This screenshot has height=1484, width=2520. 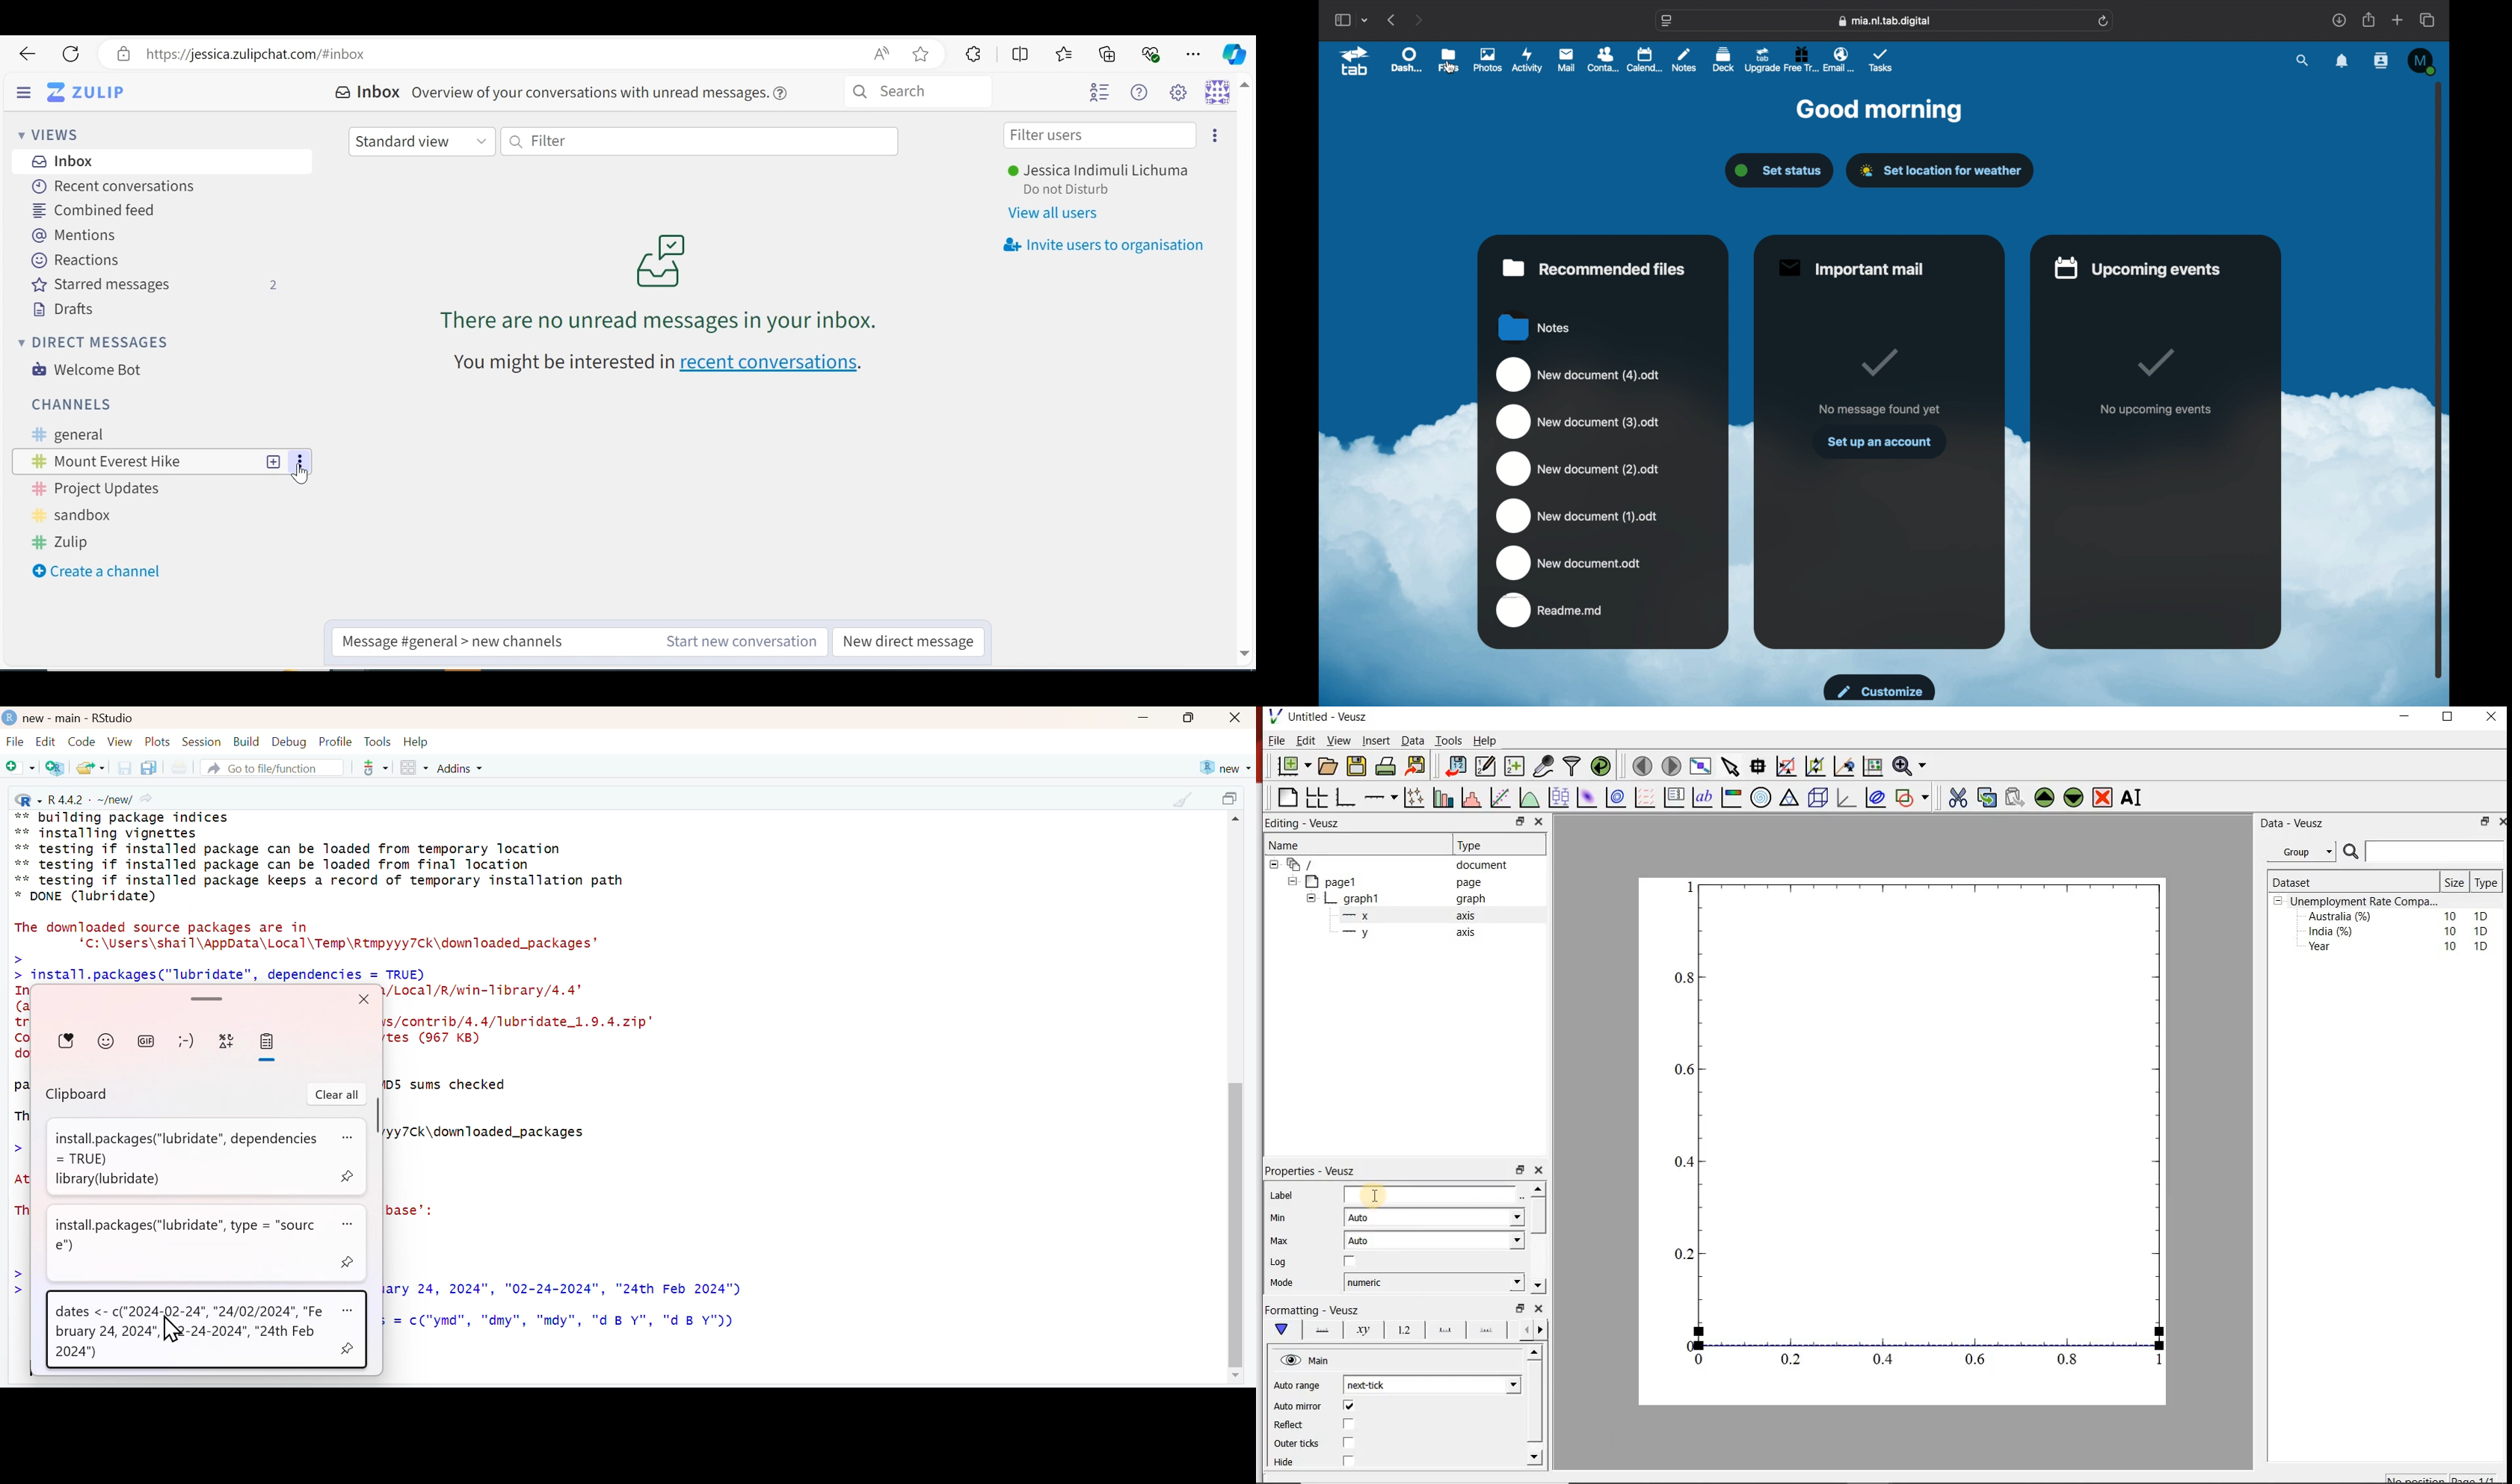 I want to click on Plots, so click(x=158, y=741).